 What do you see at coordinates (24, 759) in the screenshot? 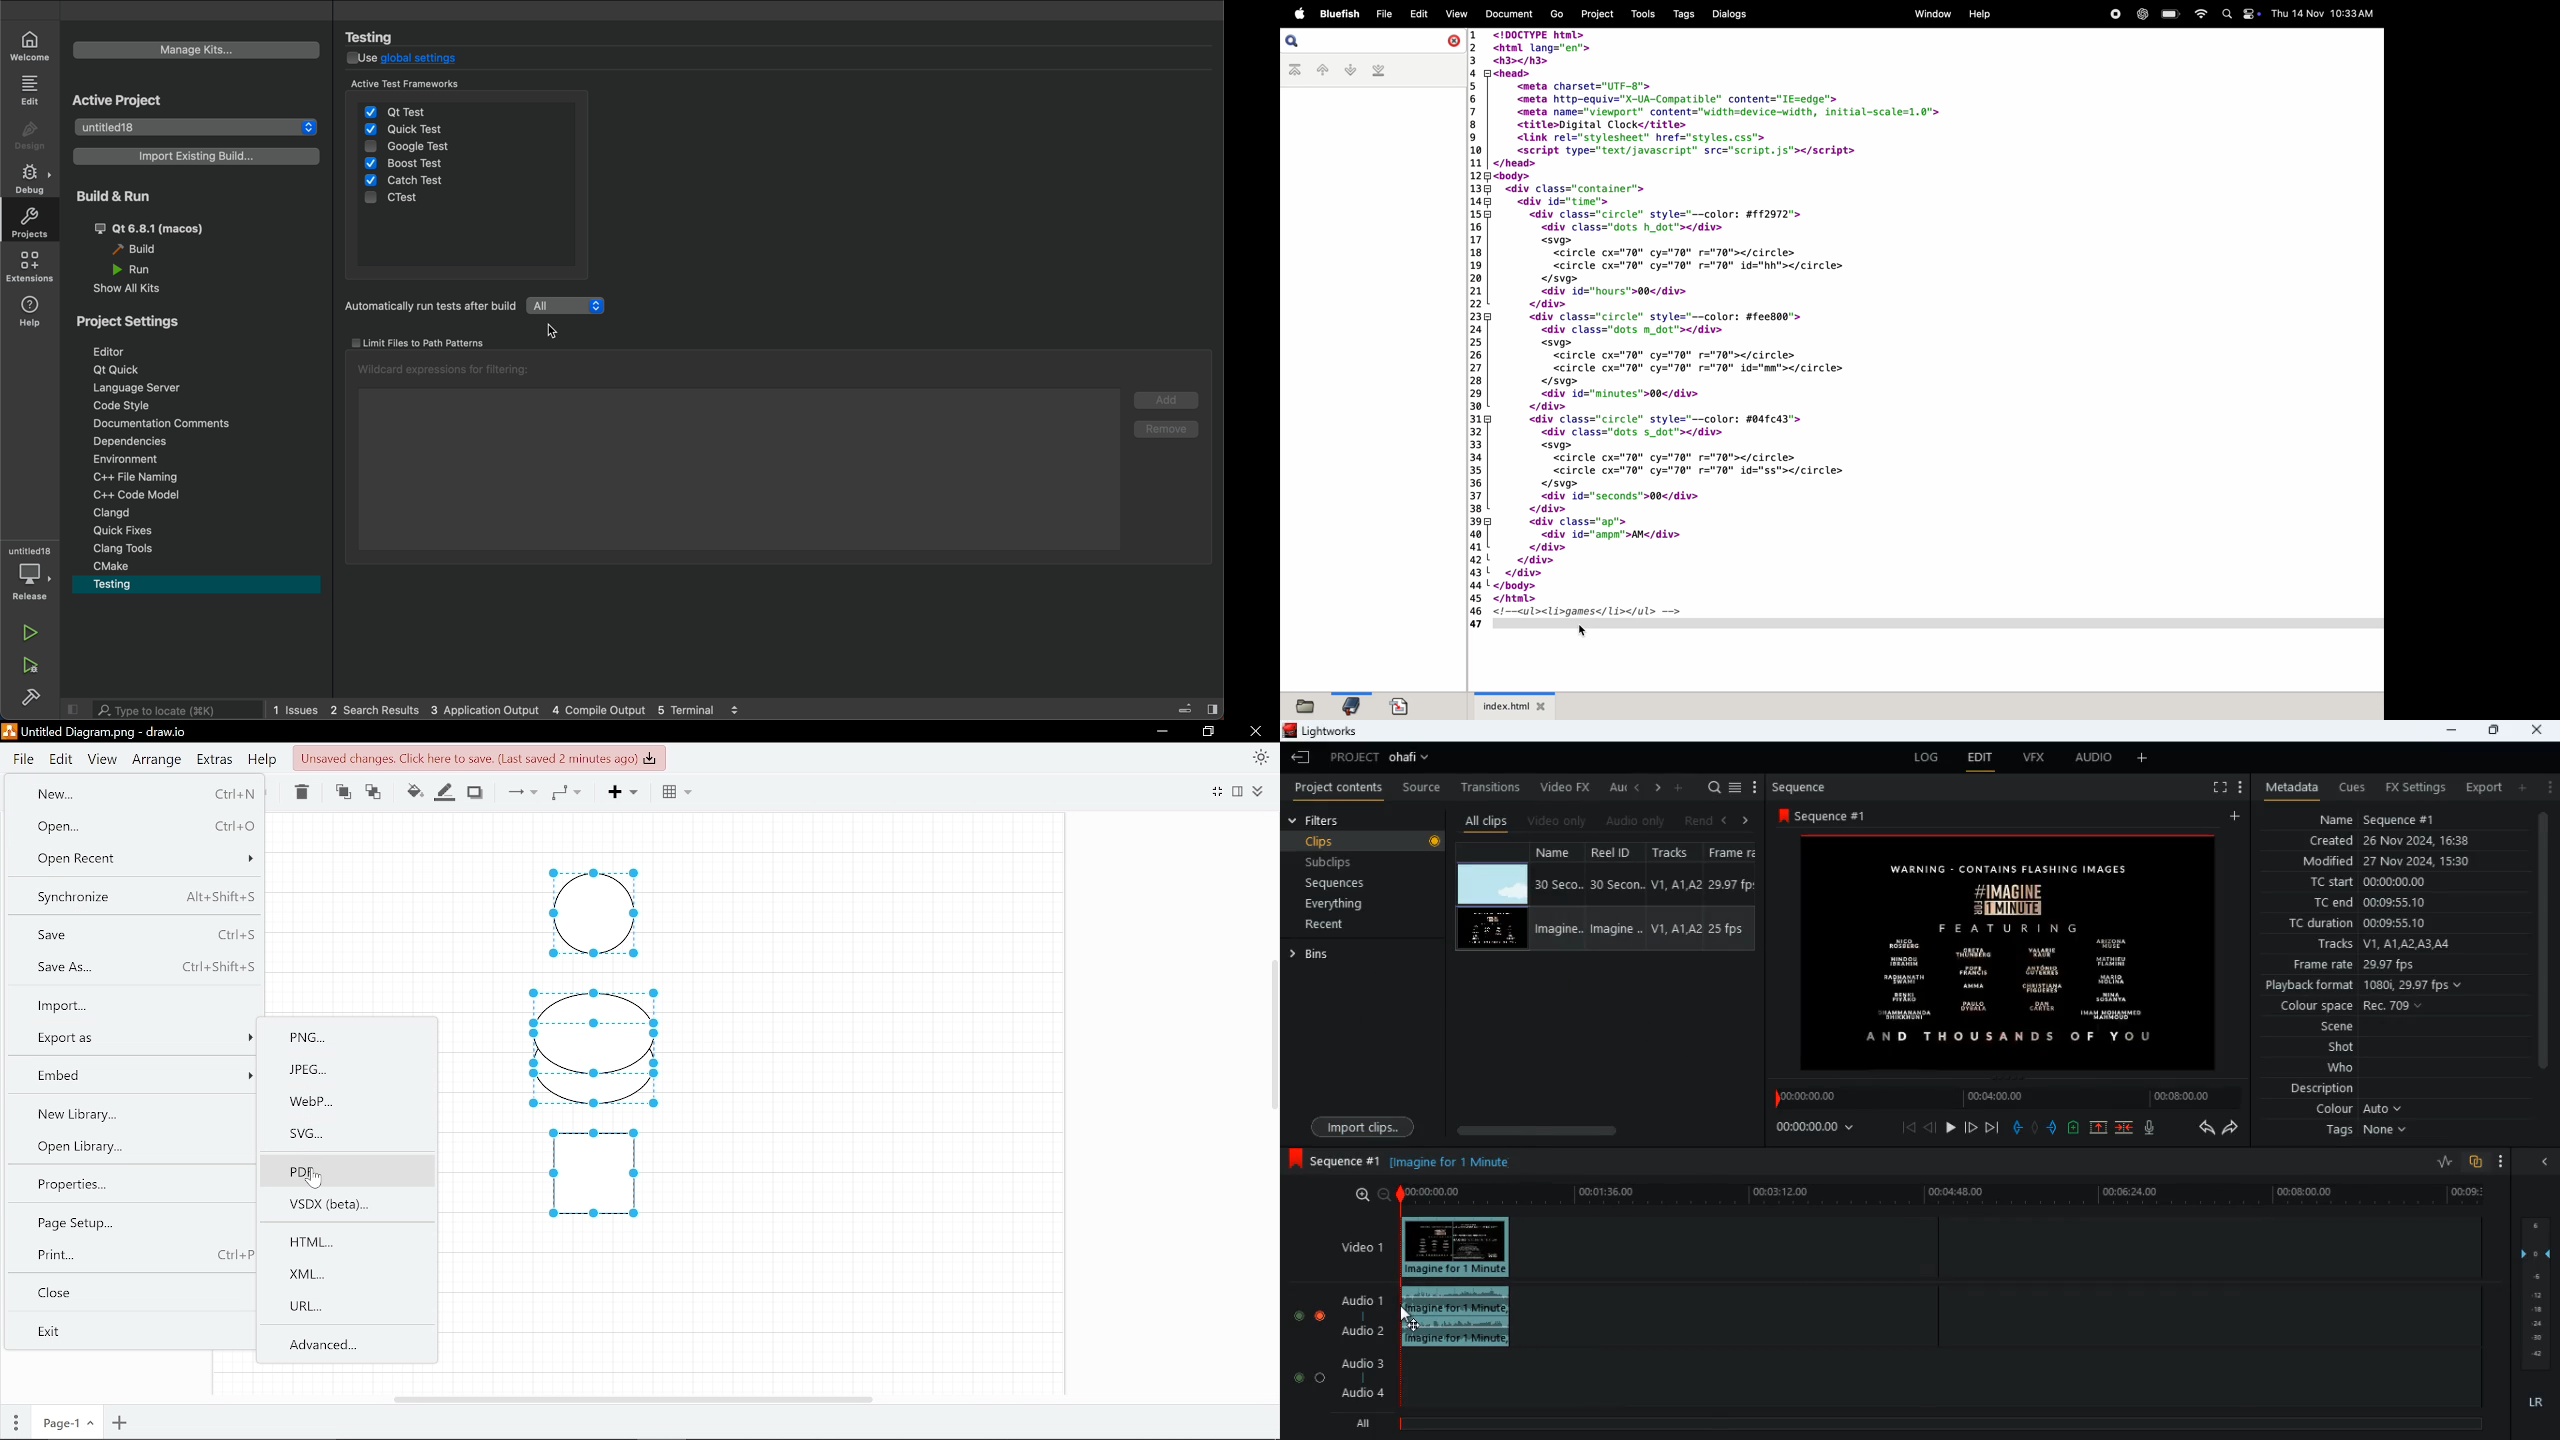
I see `File` at bounding box center [24, 759].